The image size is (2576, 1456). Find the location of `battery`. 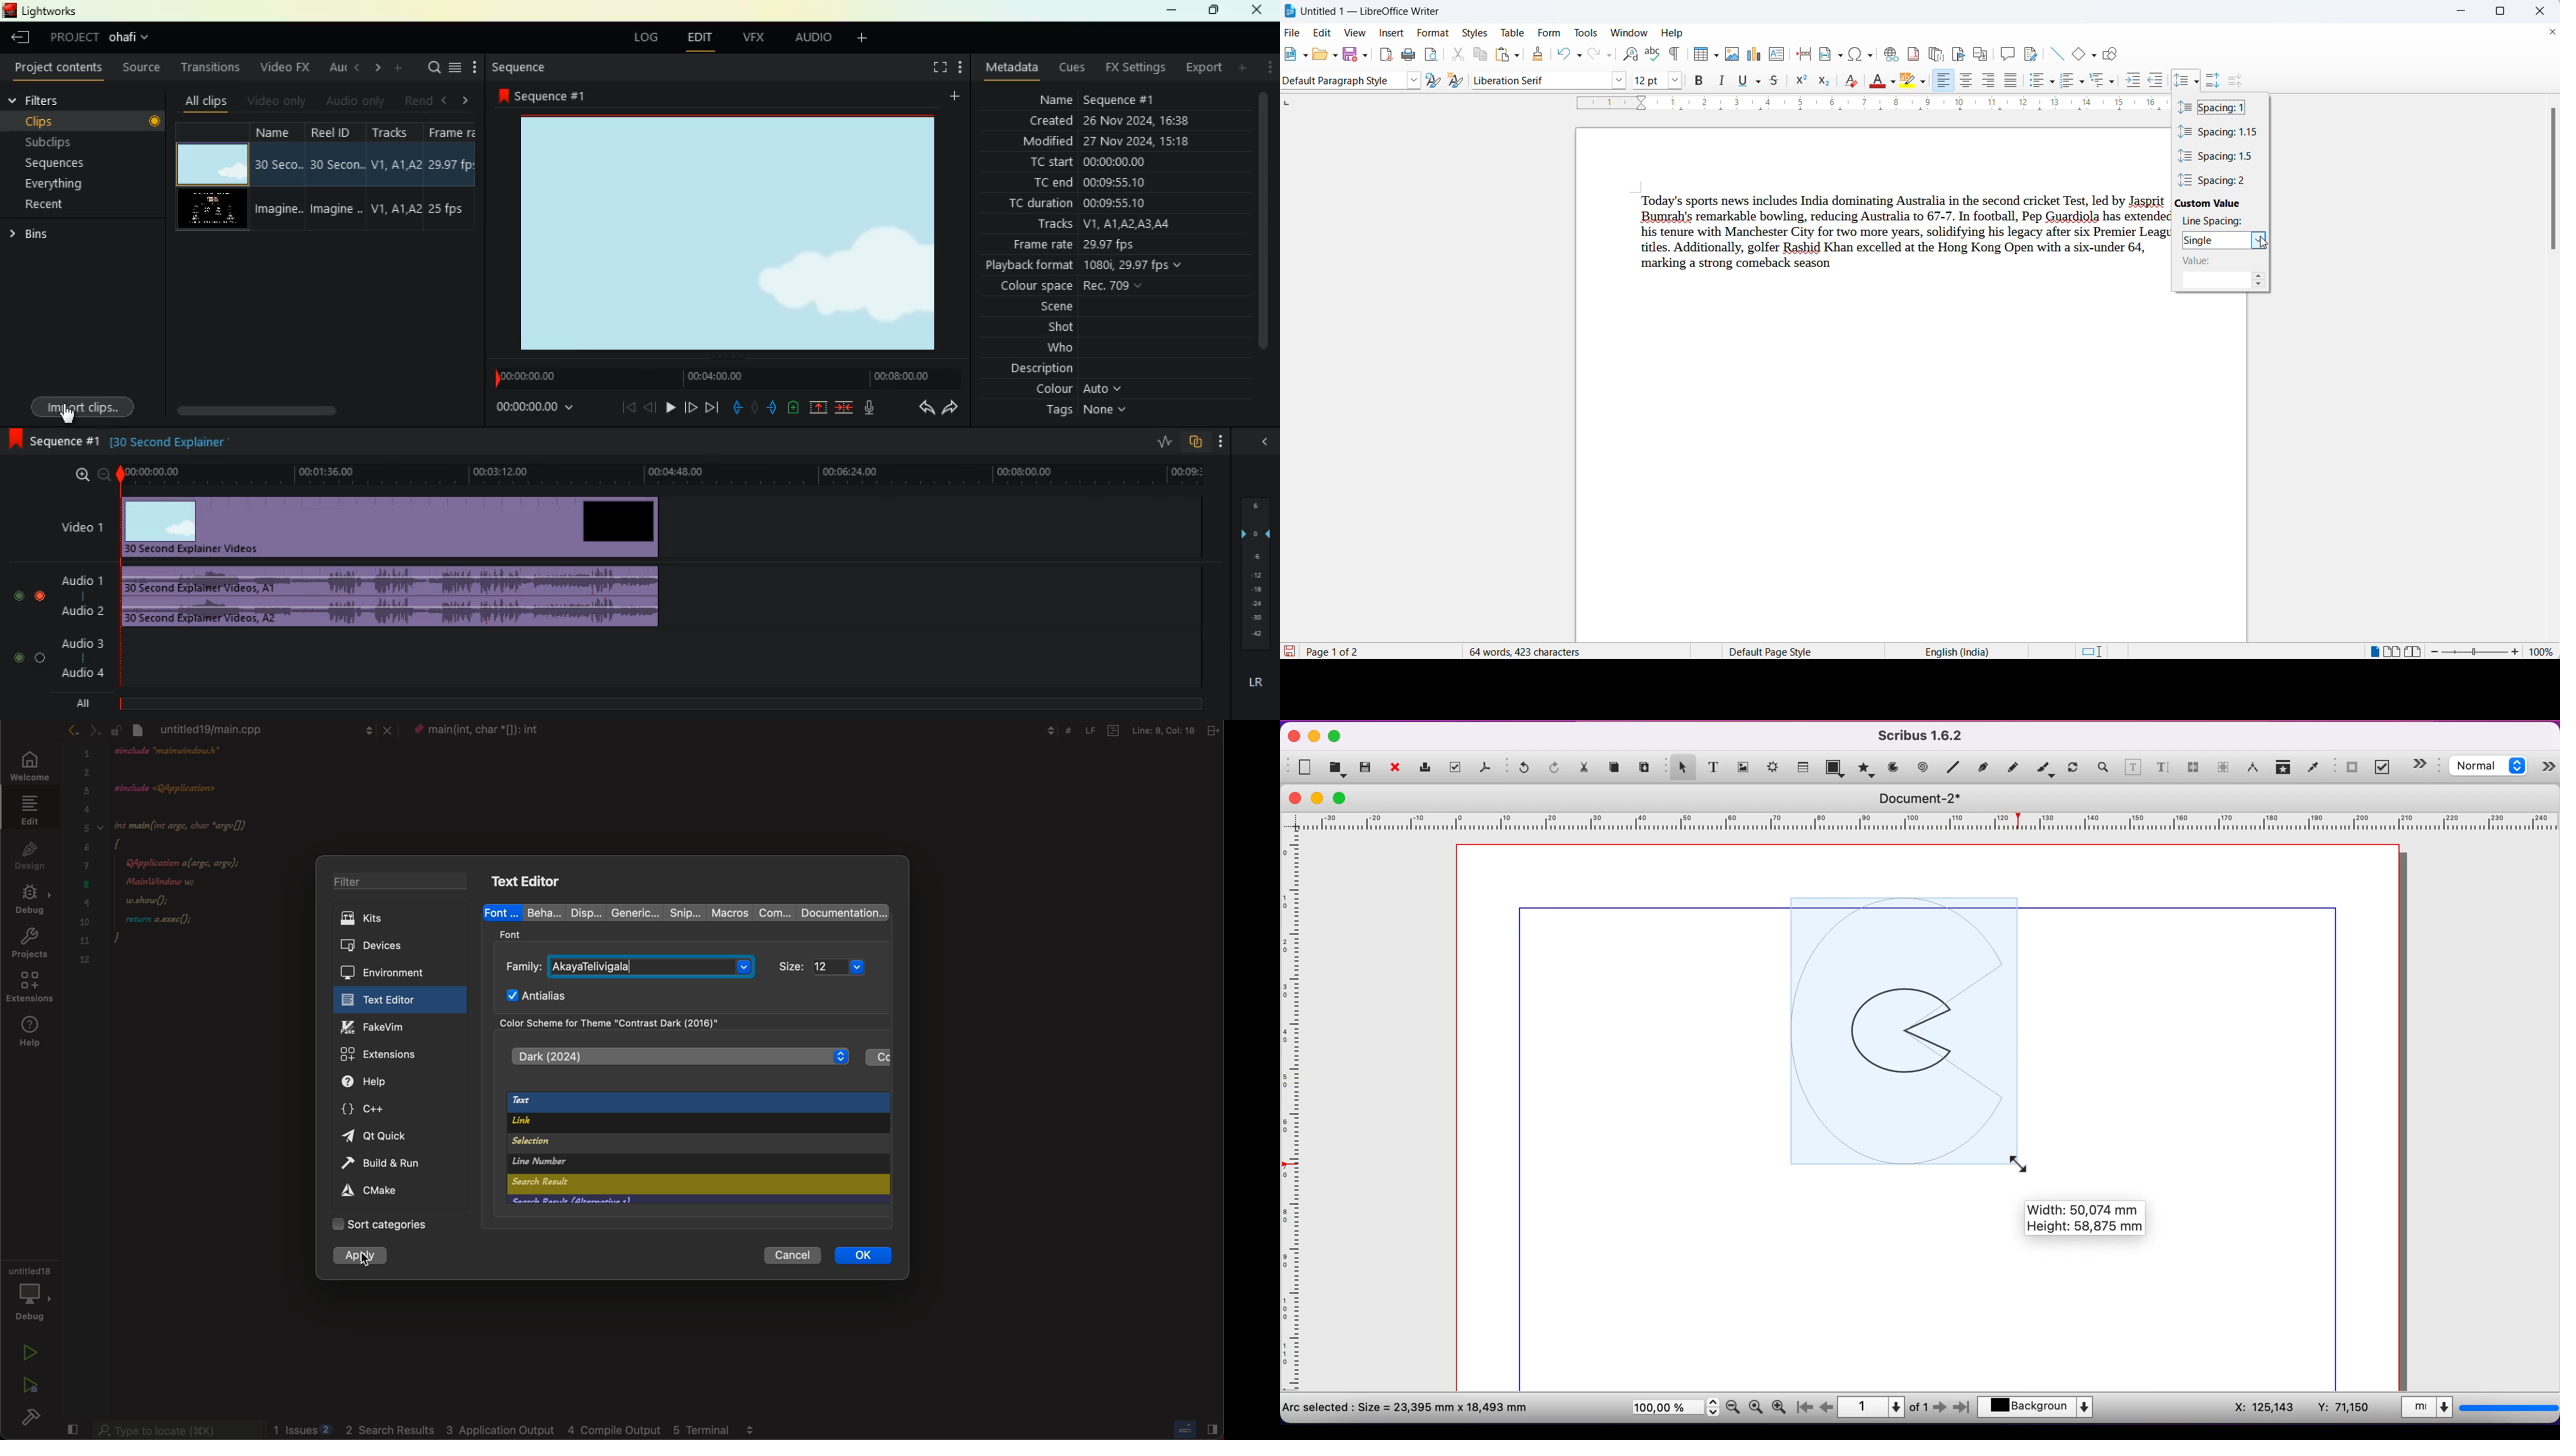

battery is located at coordinates (792, 409).